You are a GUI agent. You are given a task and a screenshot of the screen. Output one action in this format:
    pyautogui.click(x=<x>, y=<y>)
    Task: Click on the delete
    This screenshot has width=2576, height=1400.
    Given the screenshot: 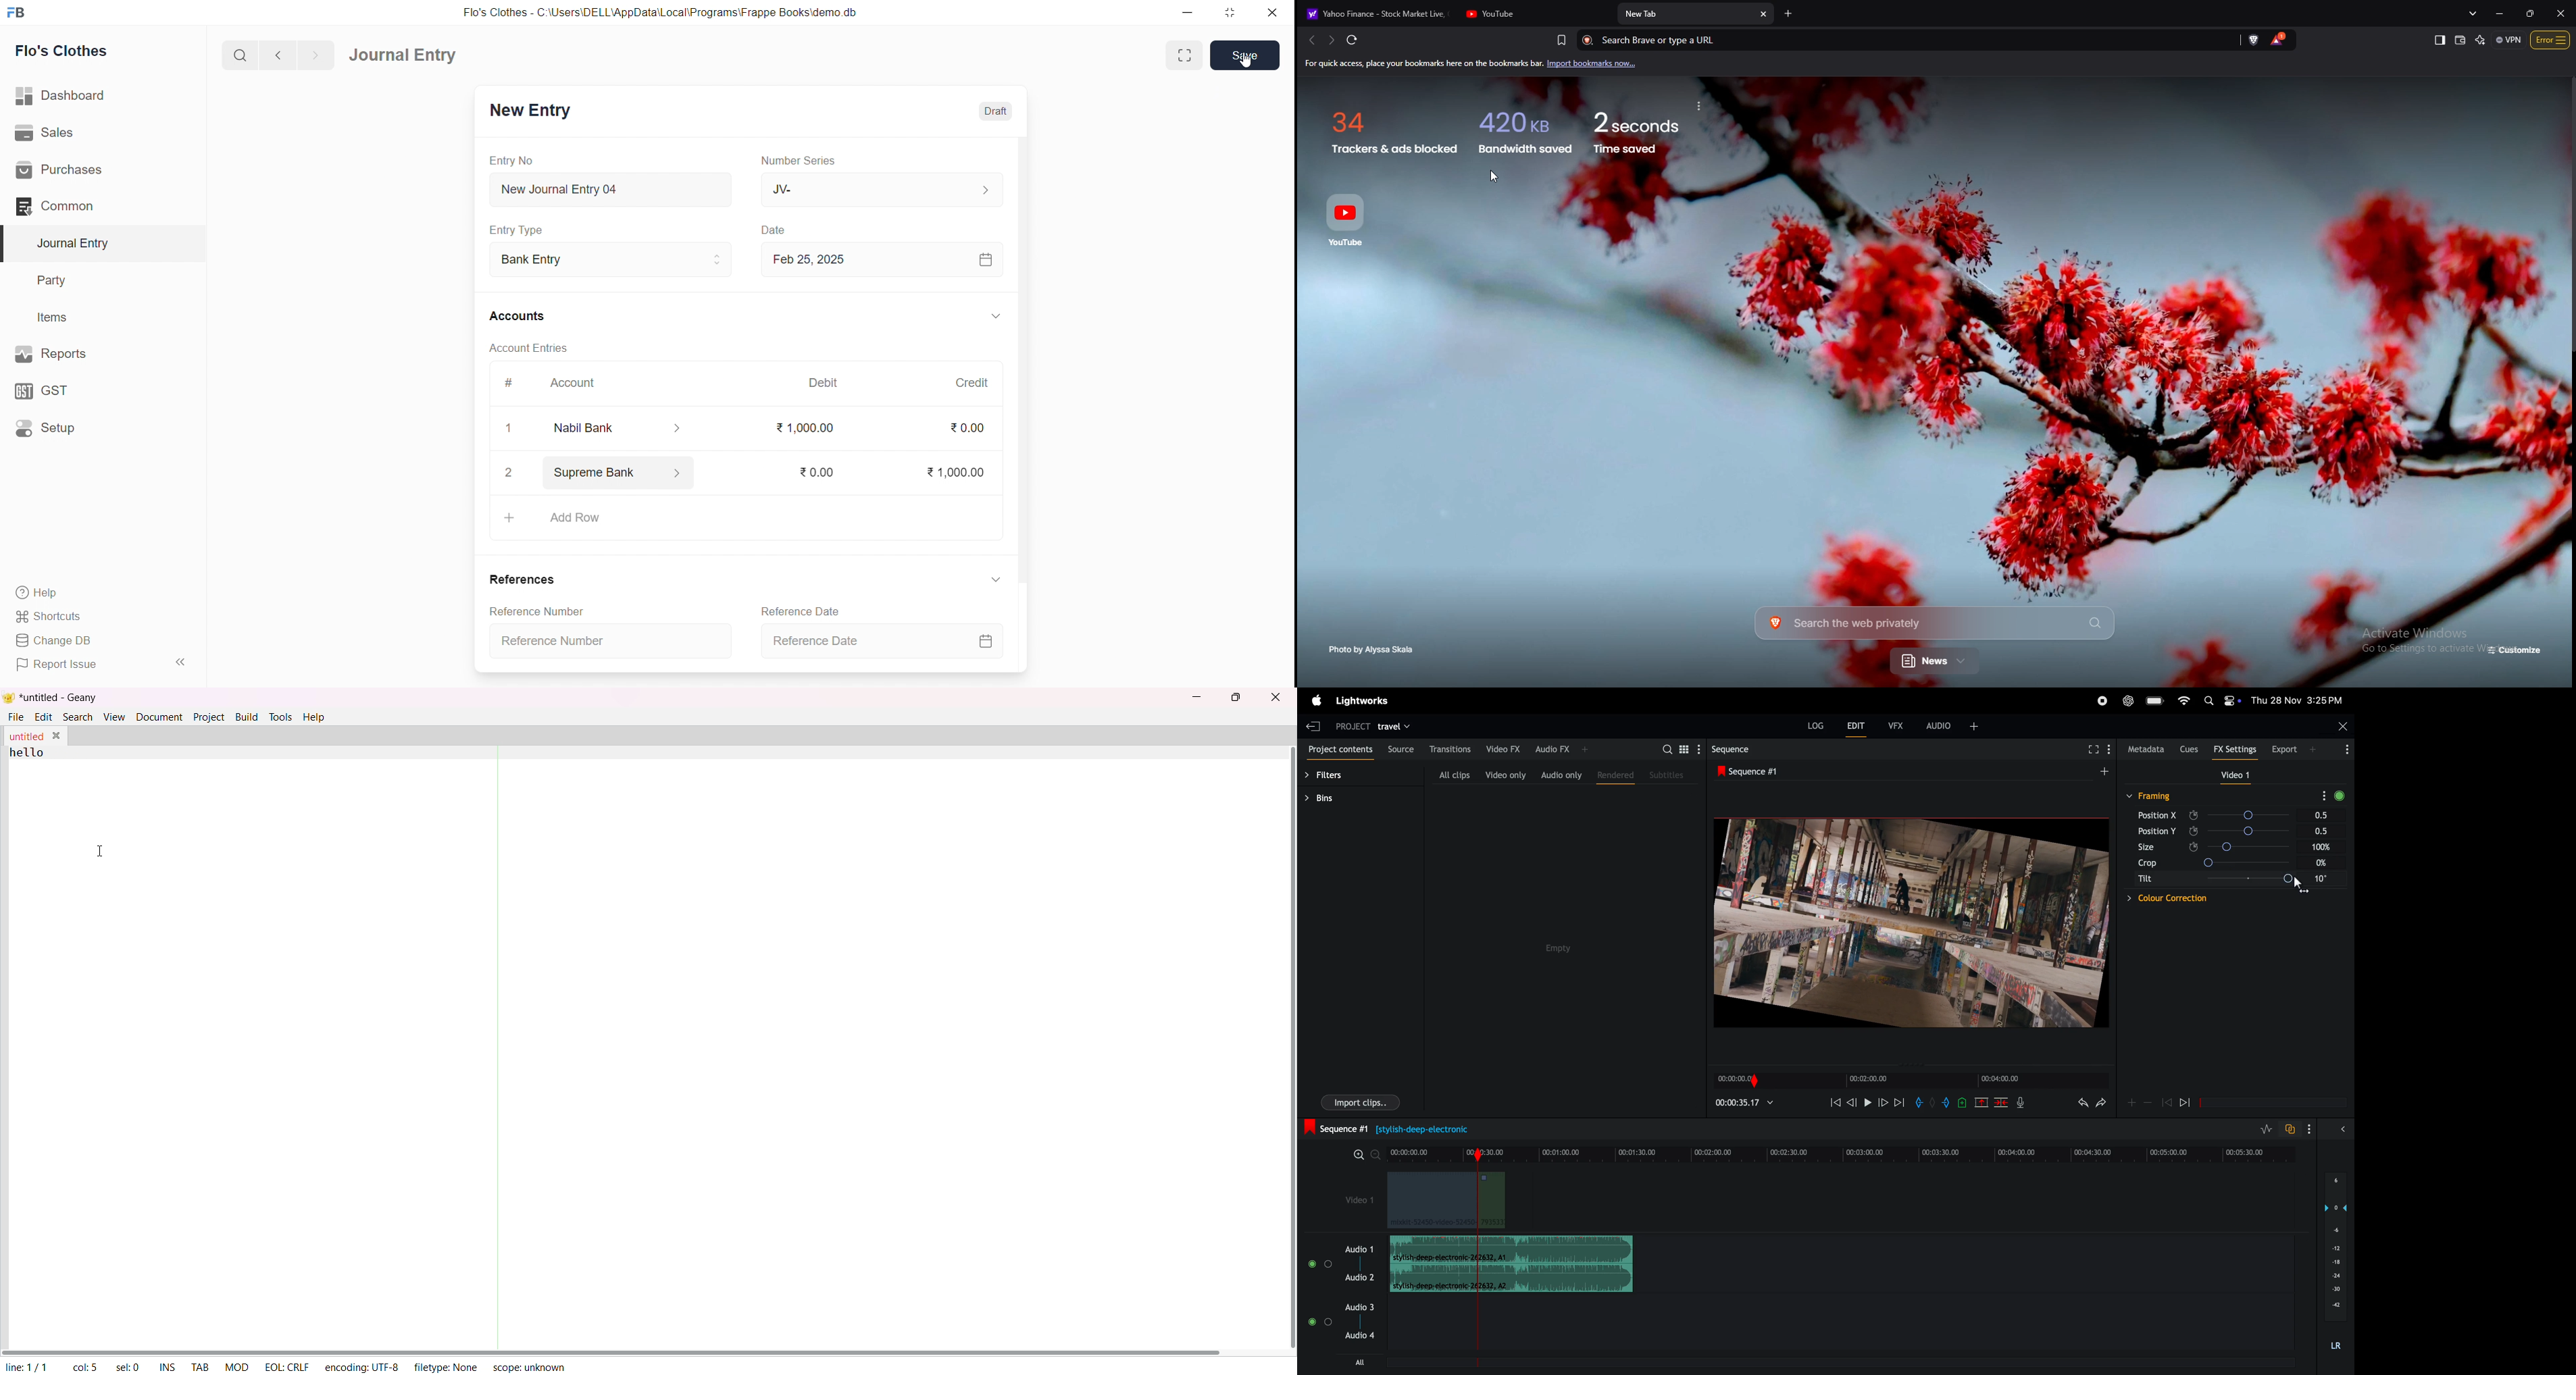 What is the action you would take?
    pyautogui.click(x=2001, y=1102)
    